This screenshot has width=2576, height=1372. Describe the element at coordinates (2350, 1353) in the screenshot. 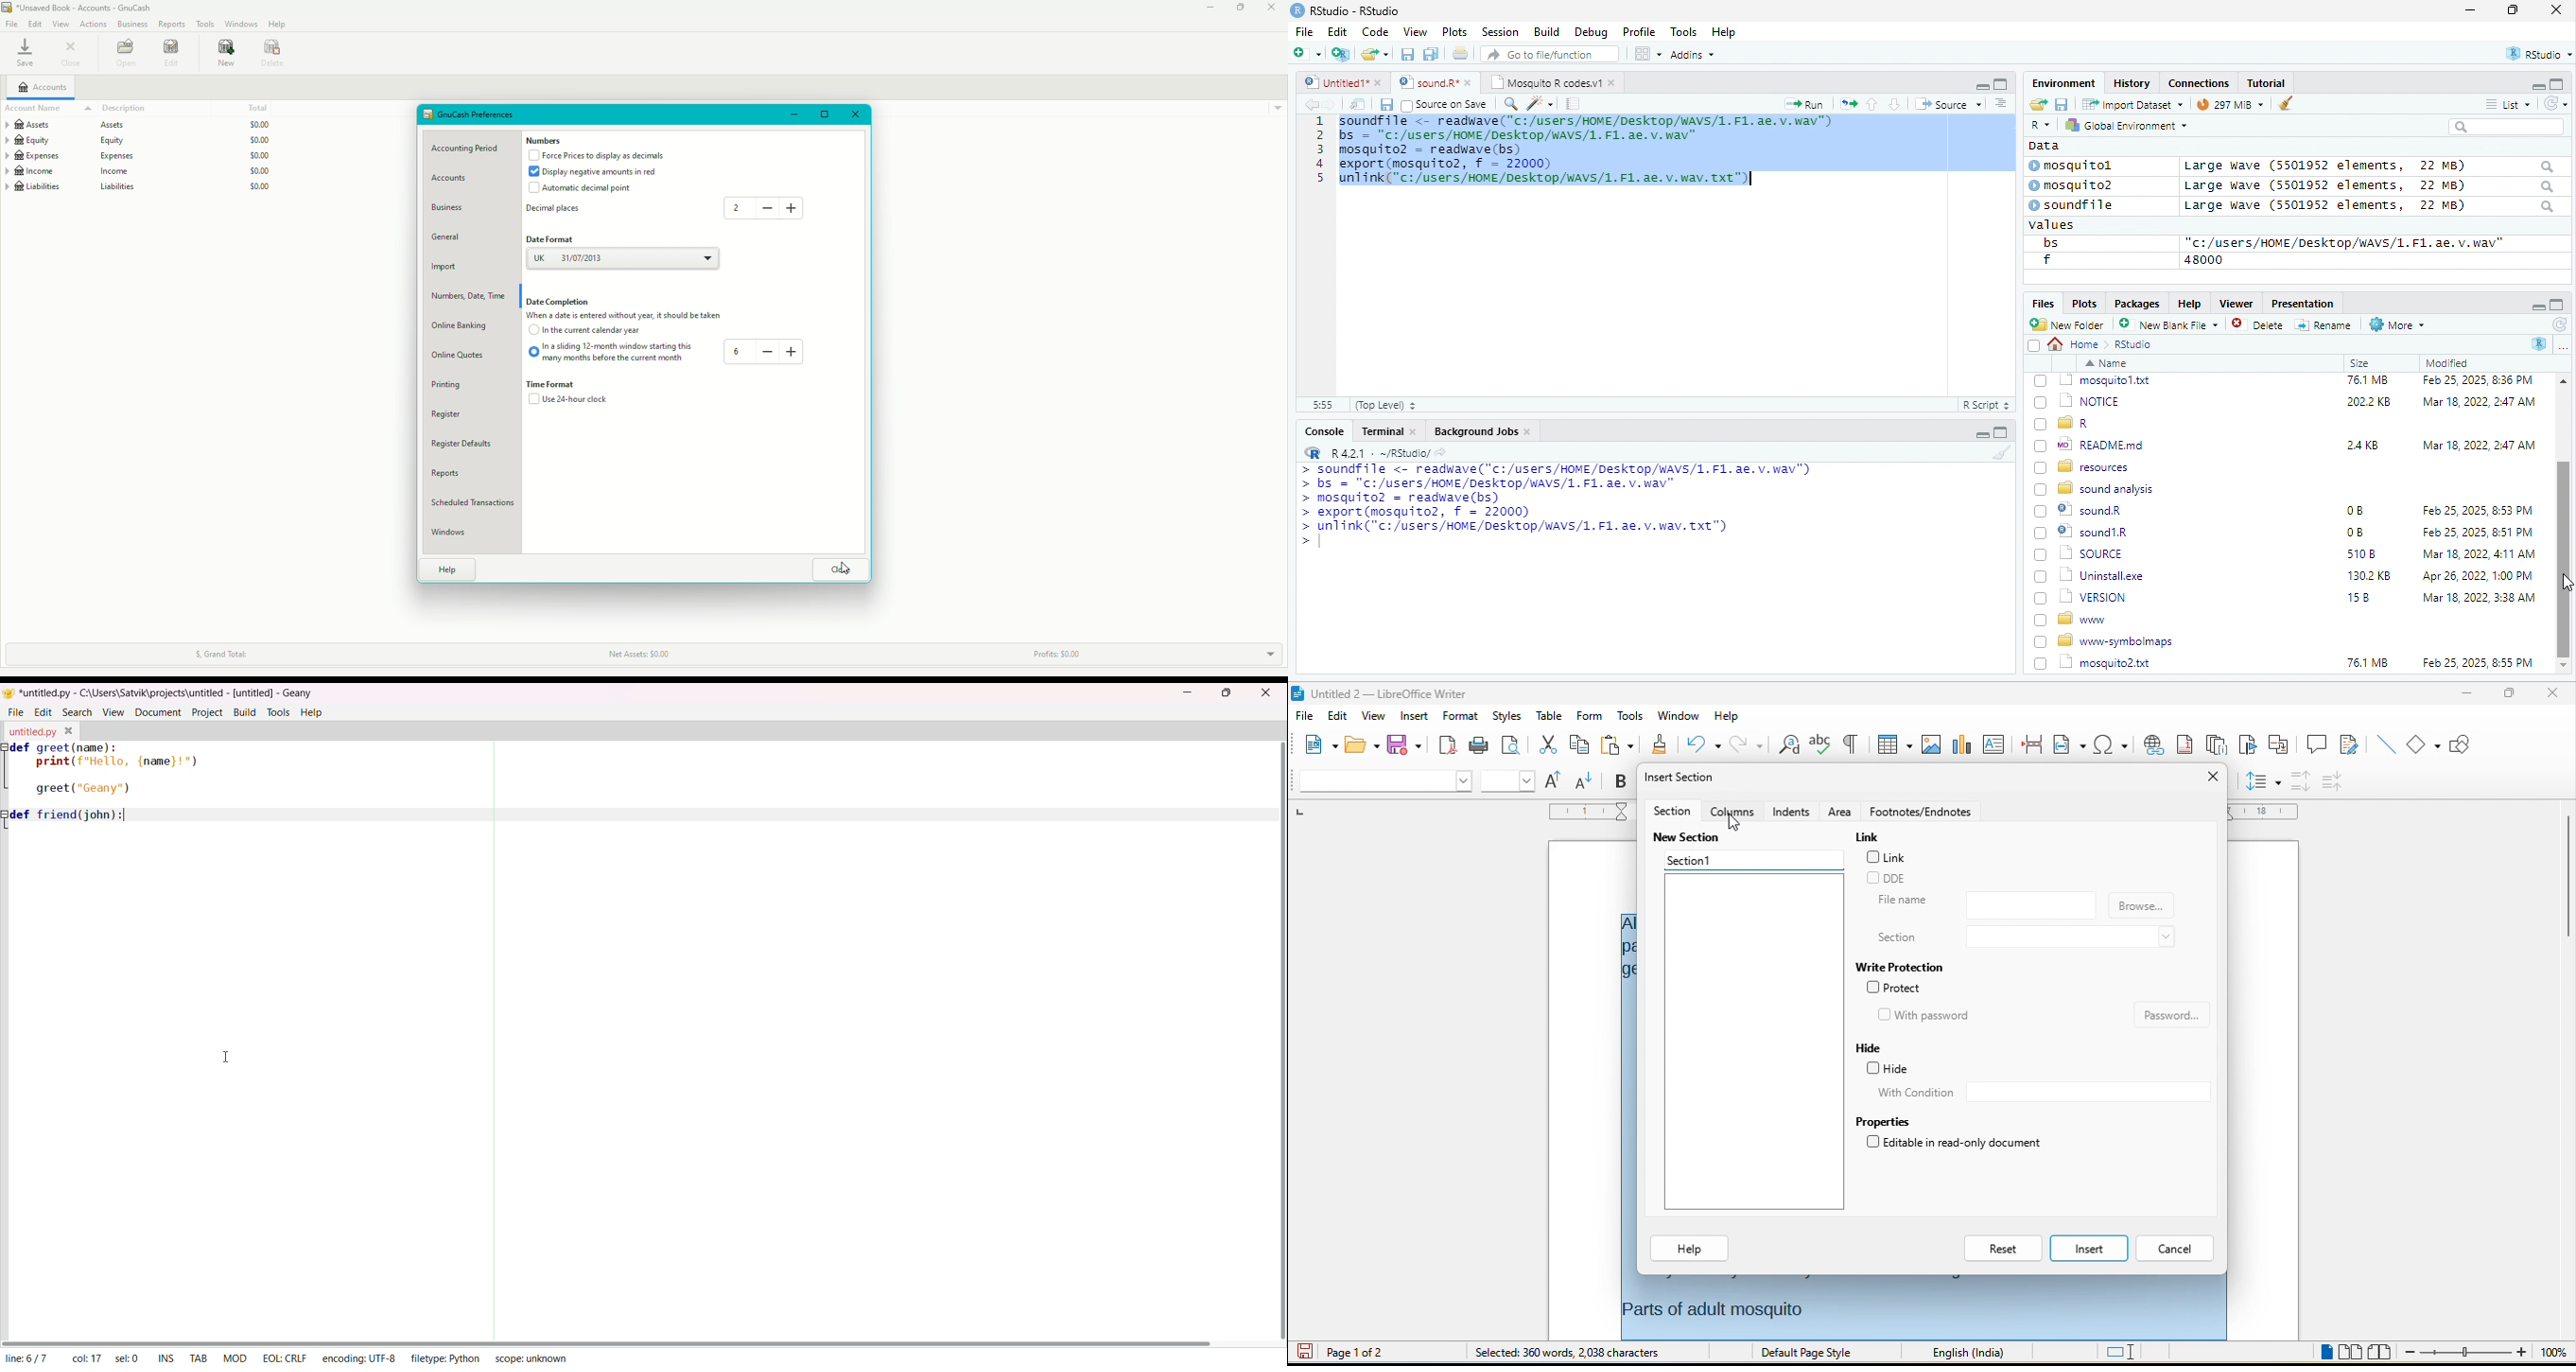

I see `multiple page view` at that location.